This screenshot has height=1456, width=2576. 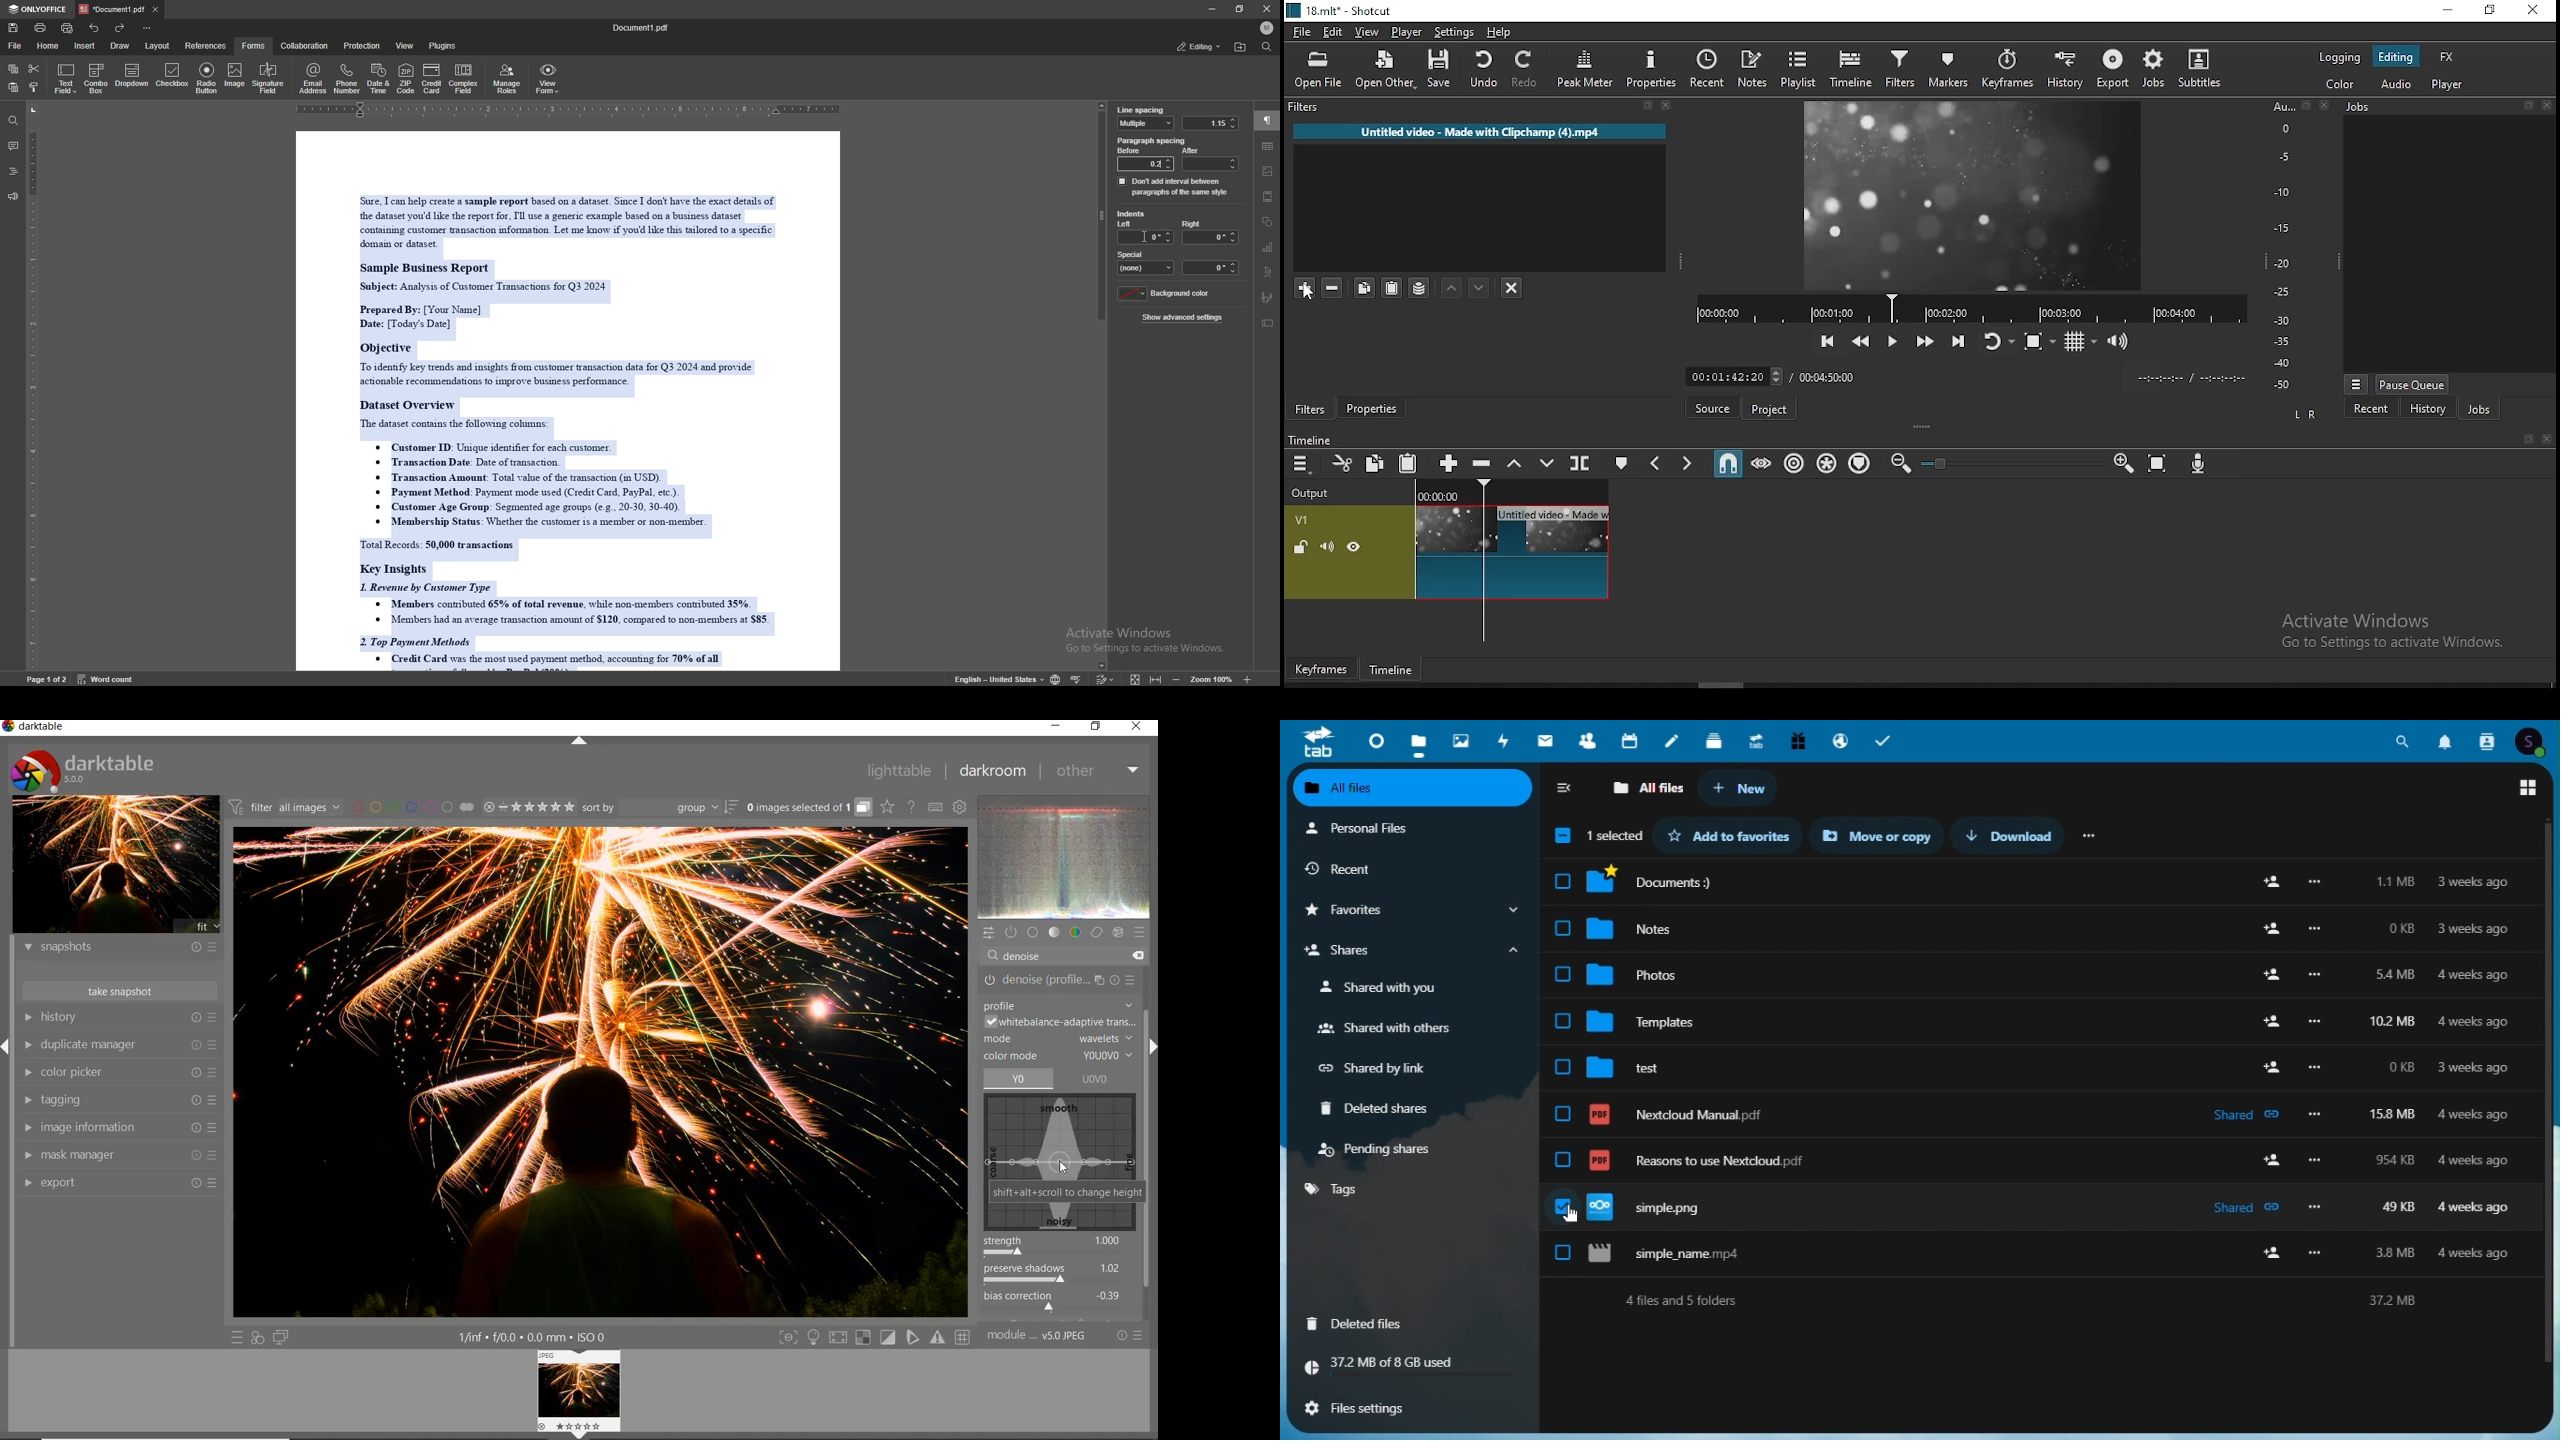 I want to click on SHIFT+ALT+SCROLL TO CHANGE HEIGHT, so click(x=1066, y=1193).